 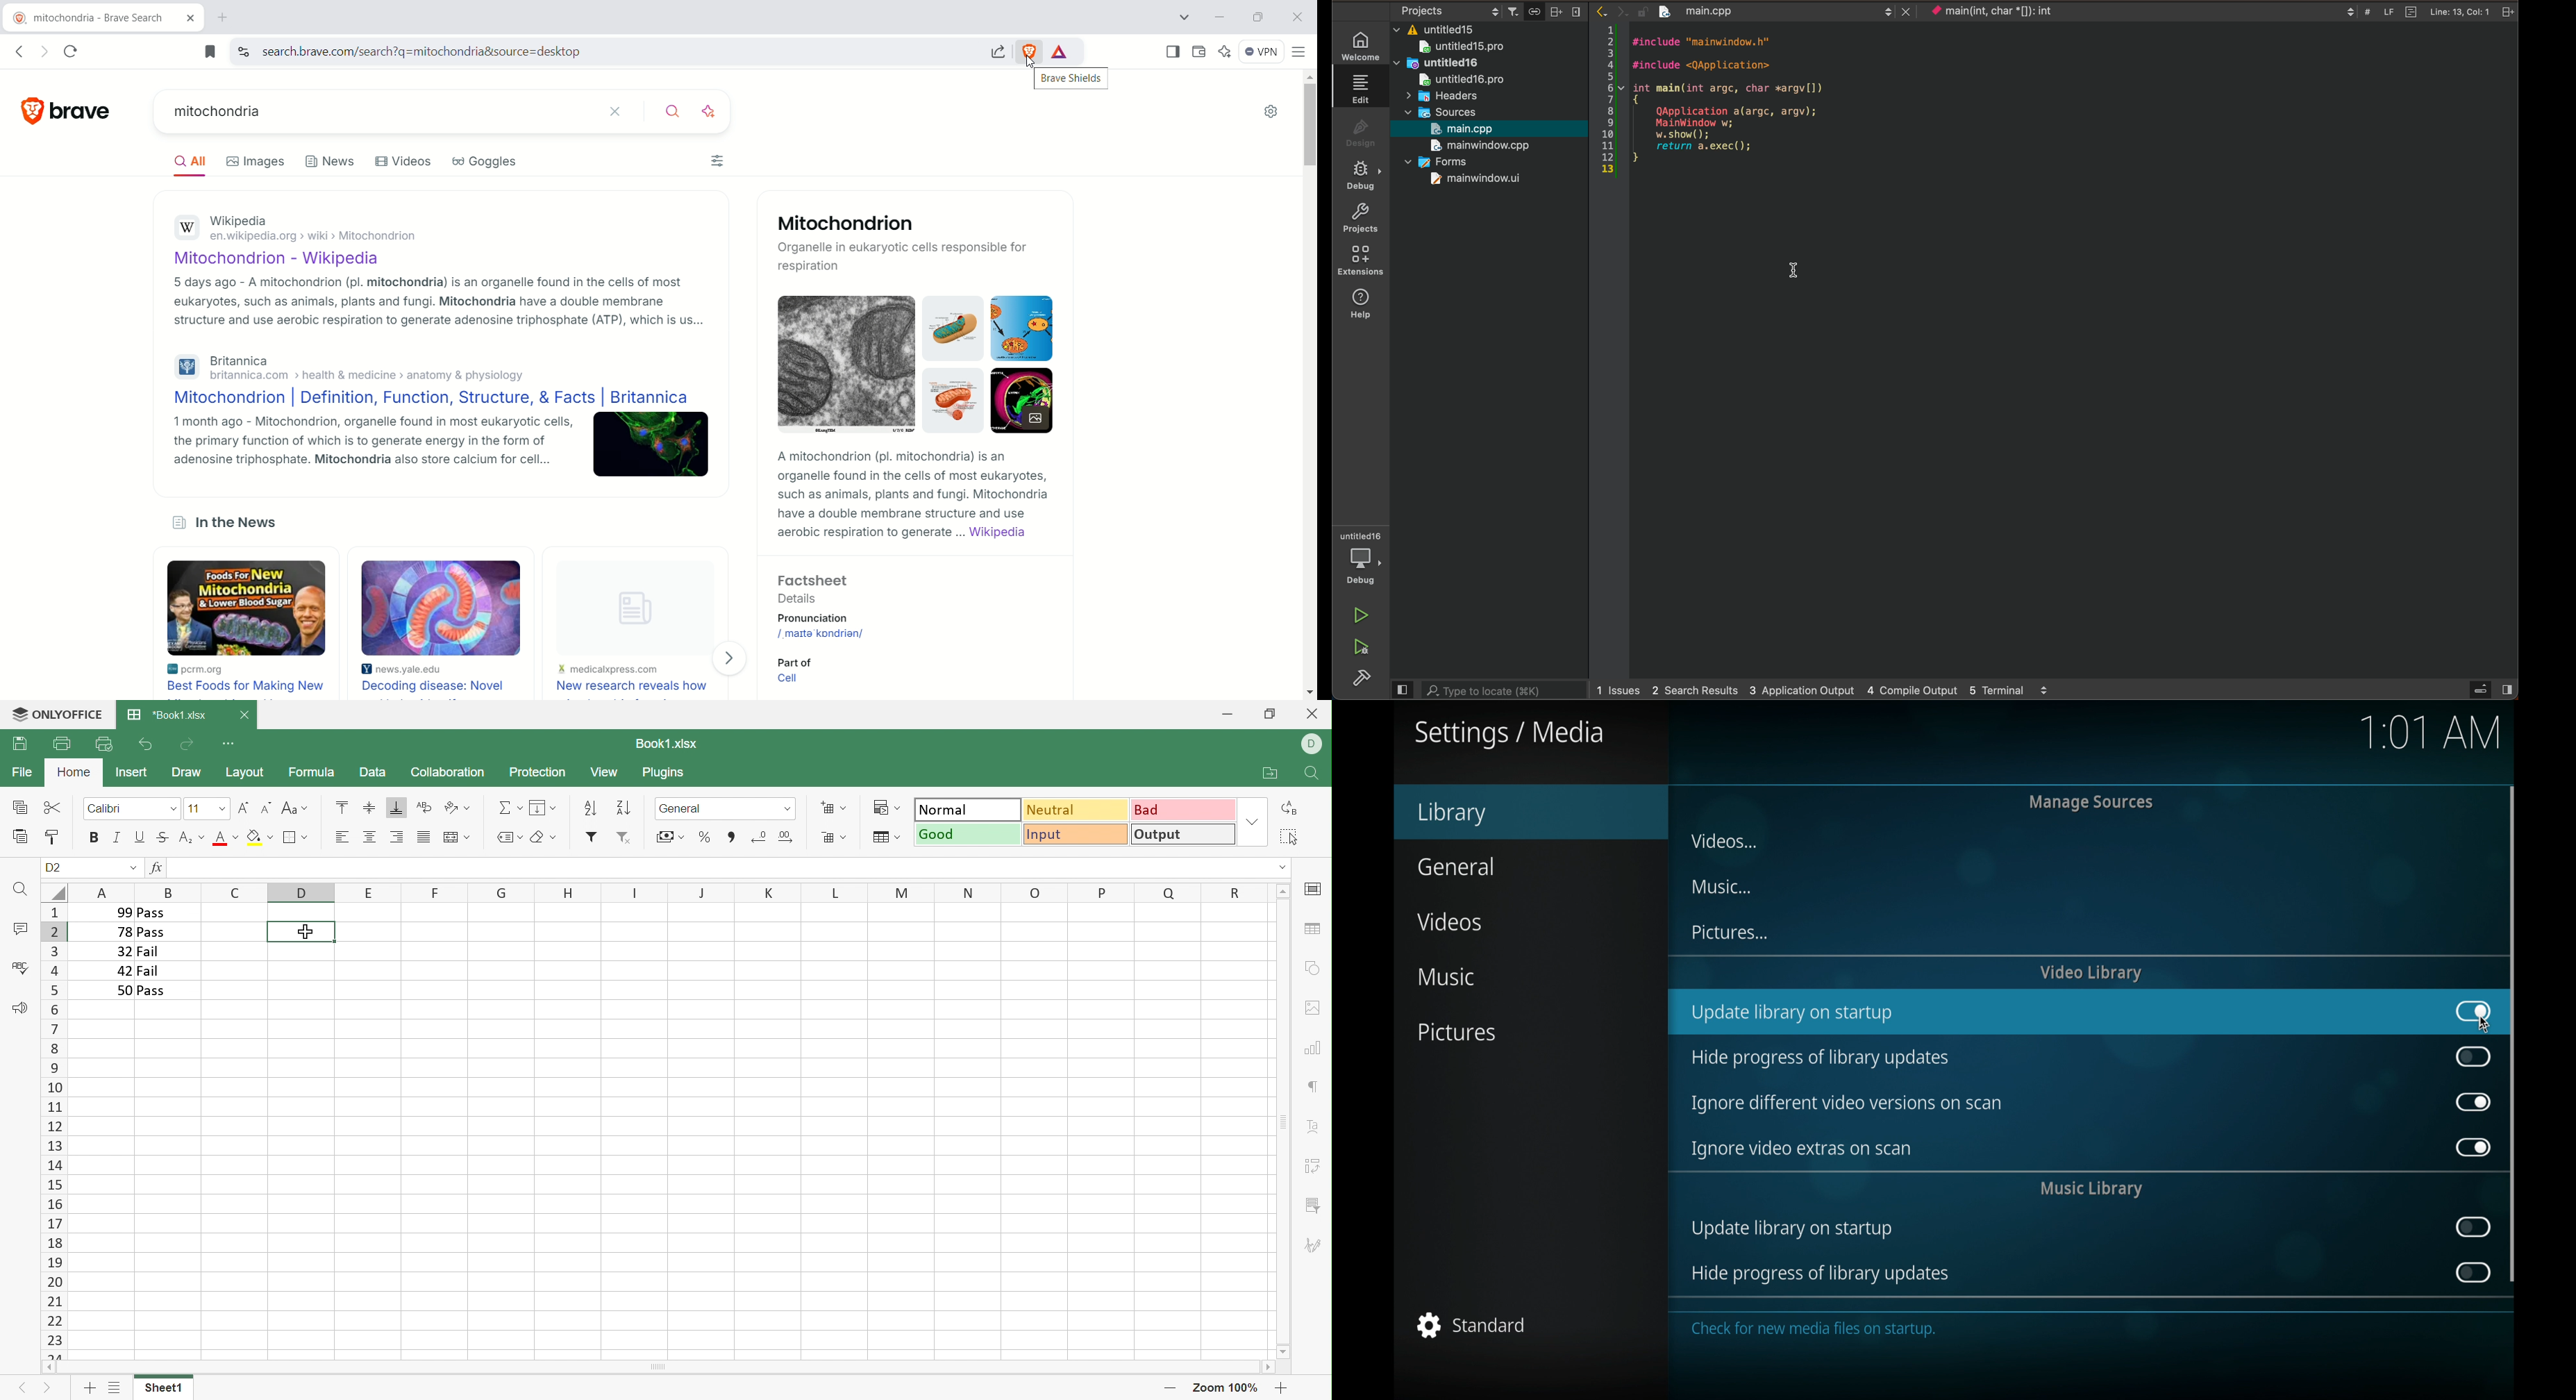 What do you see at coordinates (1791, 1231) in the screenshot?
I see `update library on startup` at bounding box center [1791, 1231].